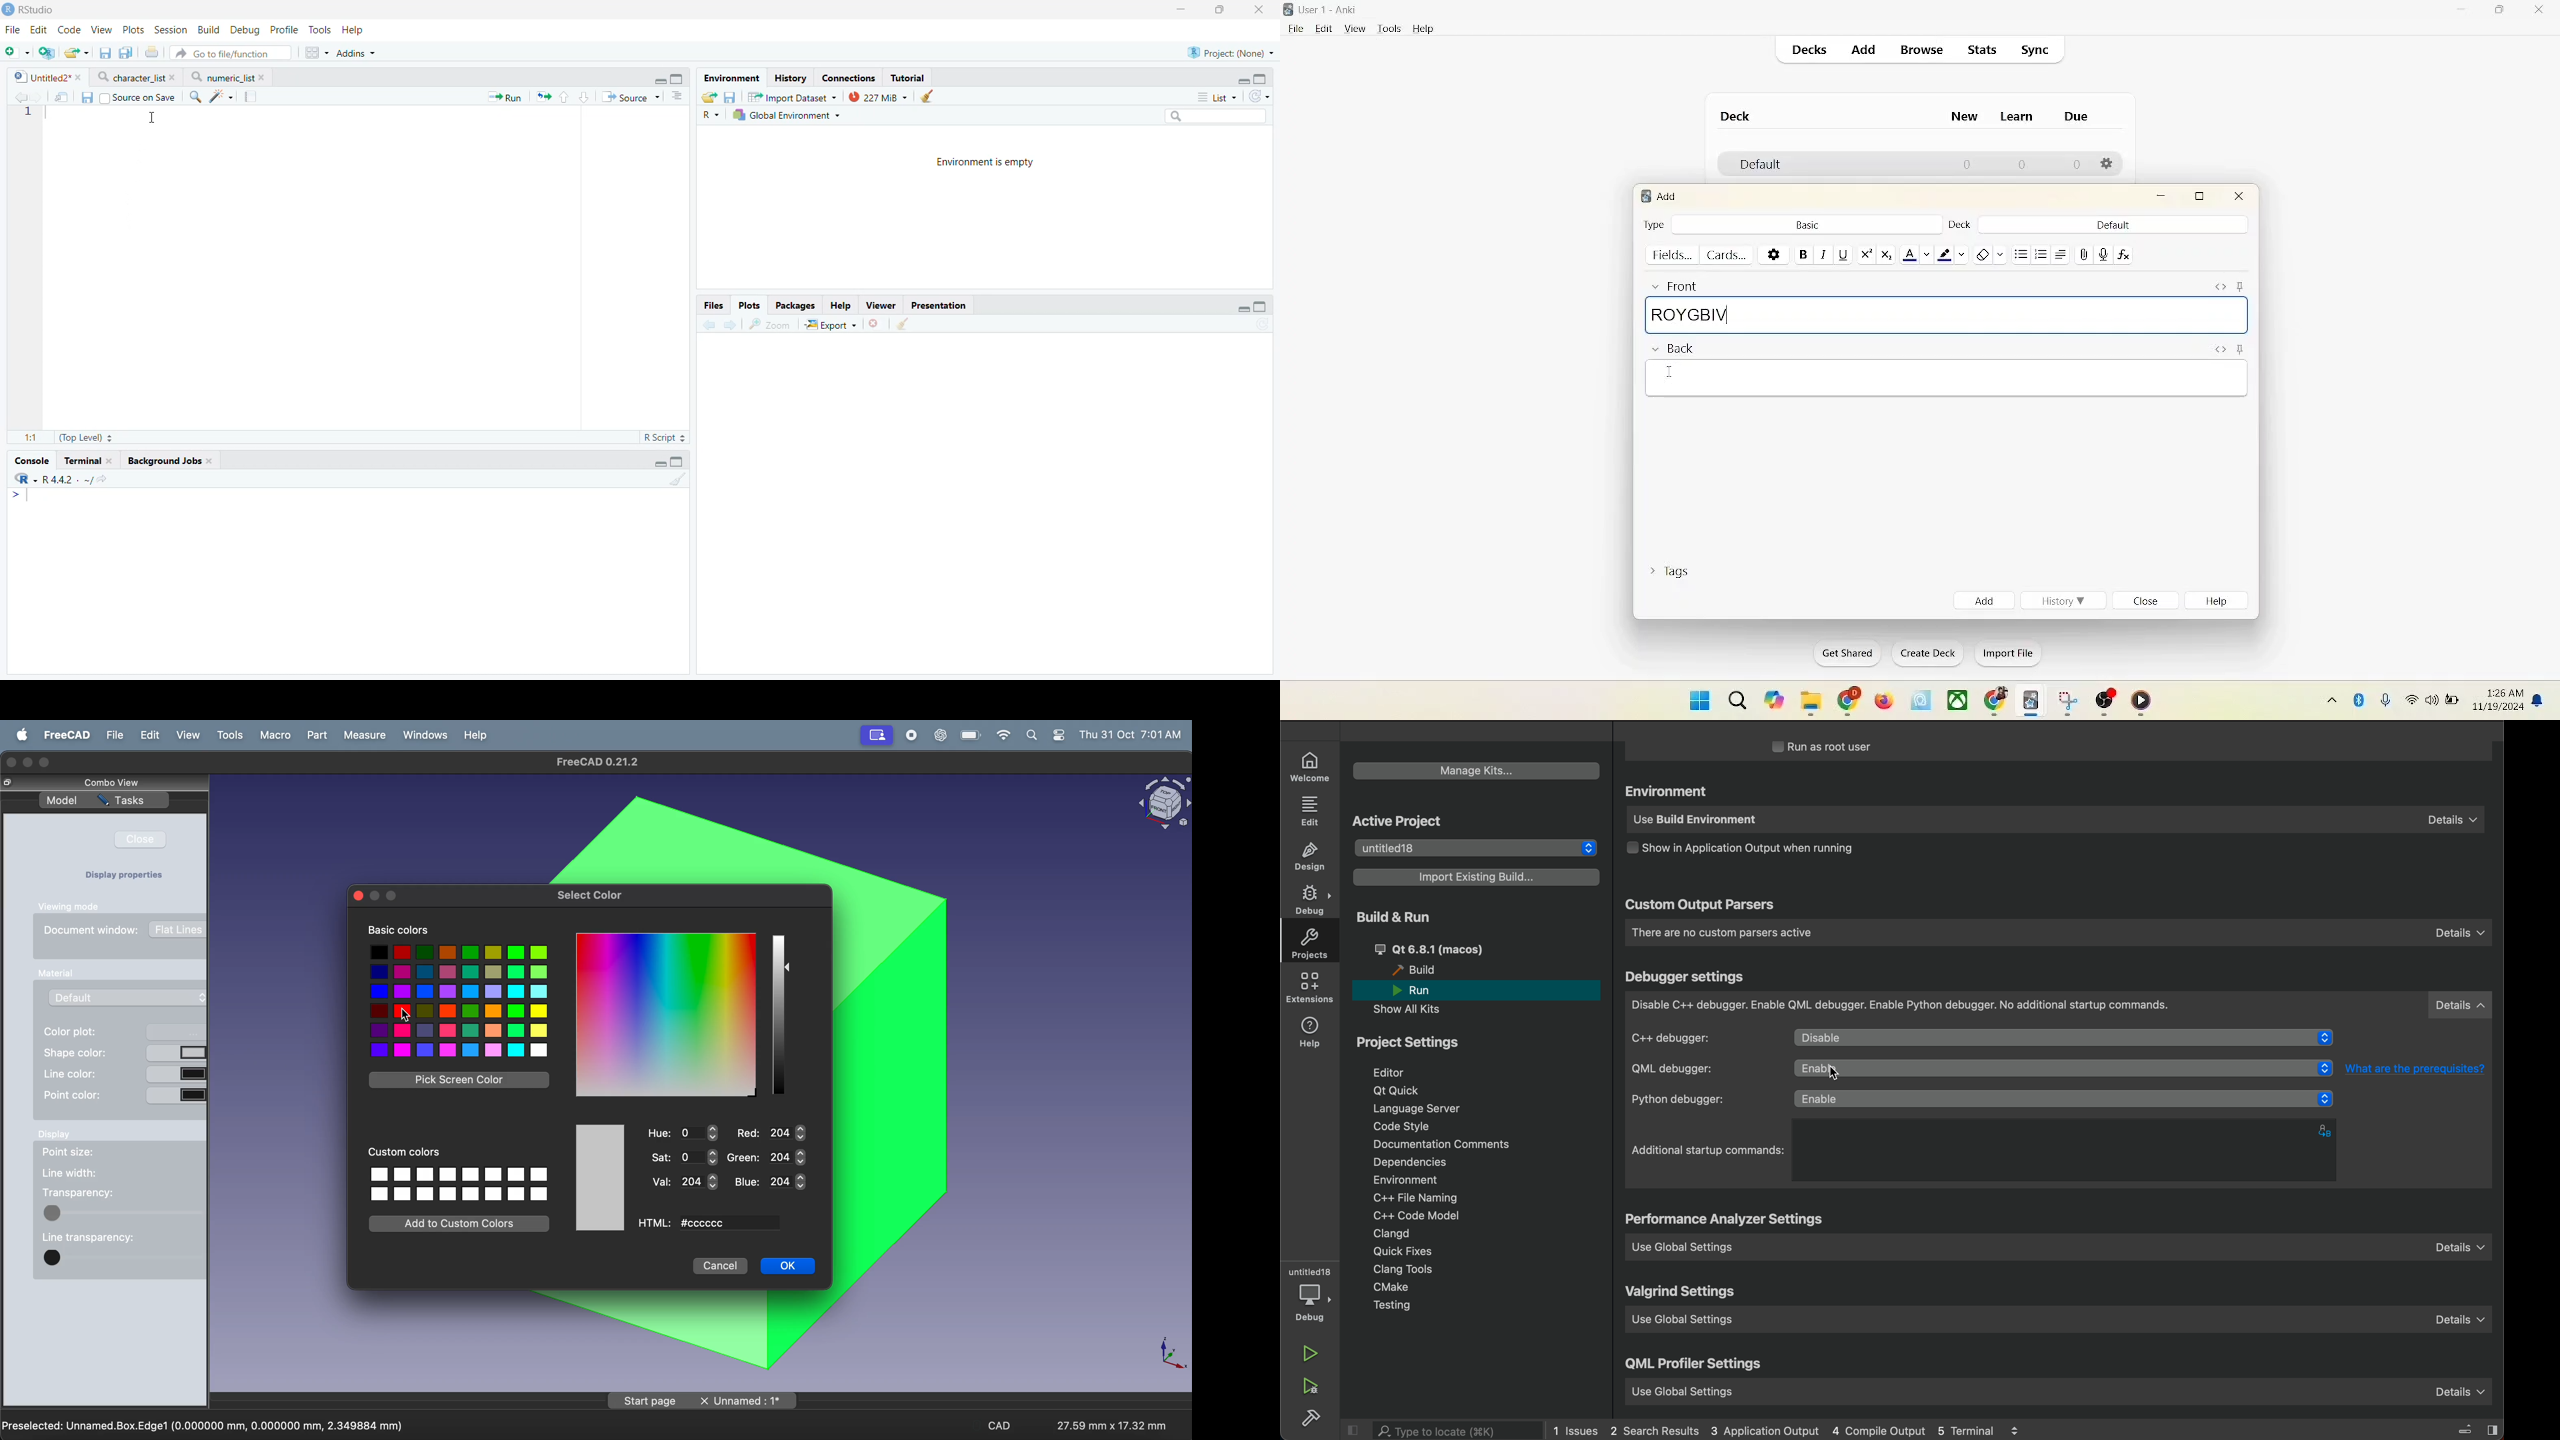  What do you see at coordinates (1411, 1215) in the screenshot?
I see `code model` at bounding box center [1411, 1215].